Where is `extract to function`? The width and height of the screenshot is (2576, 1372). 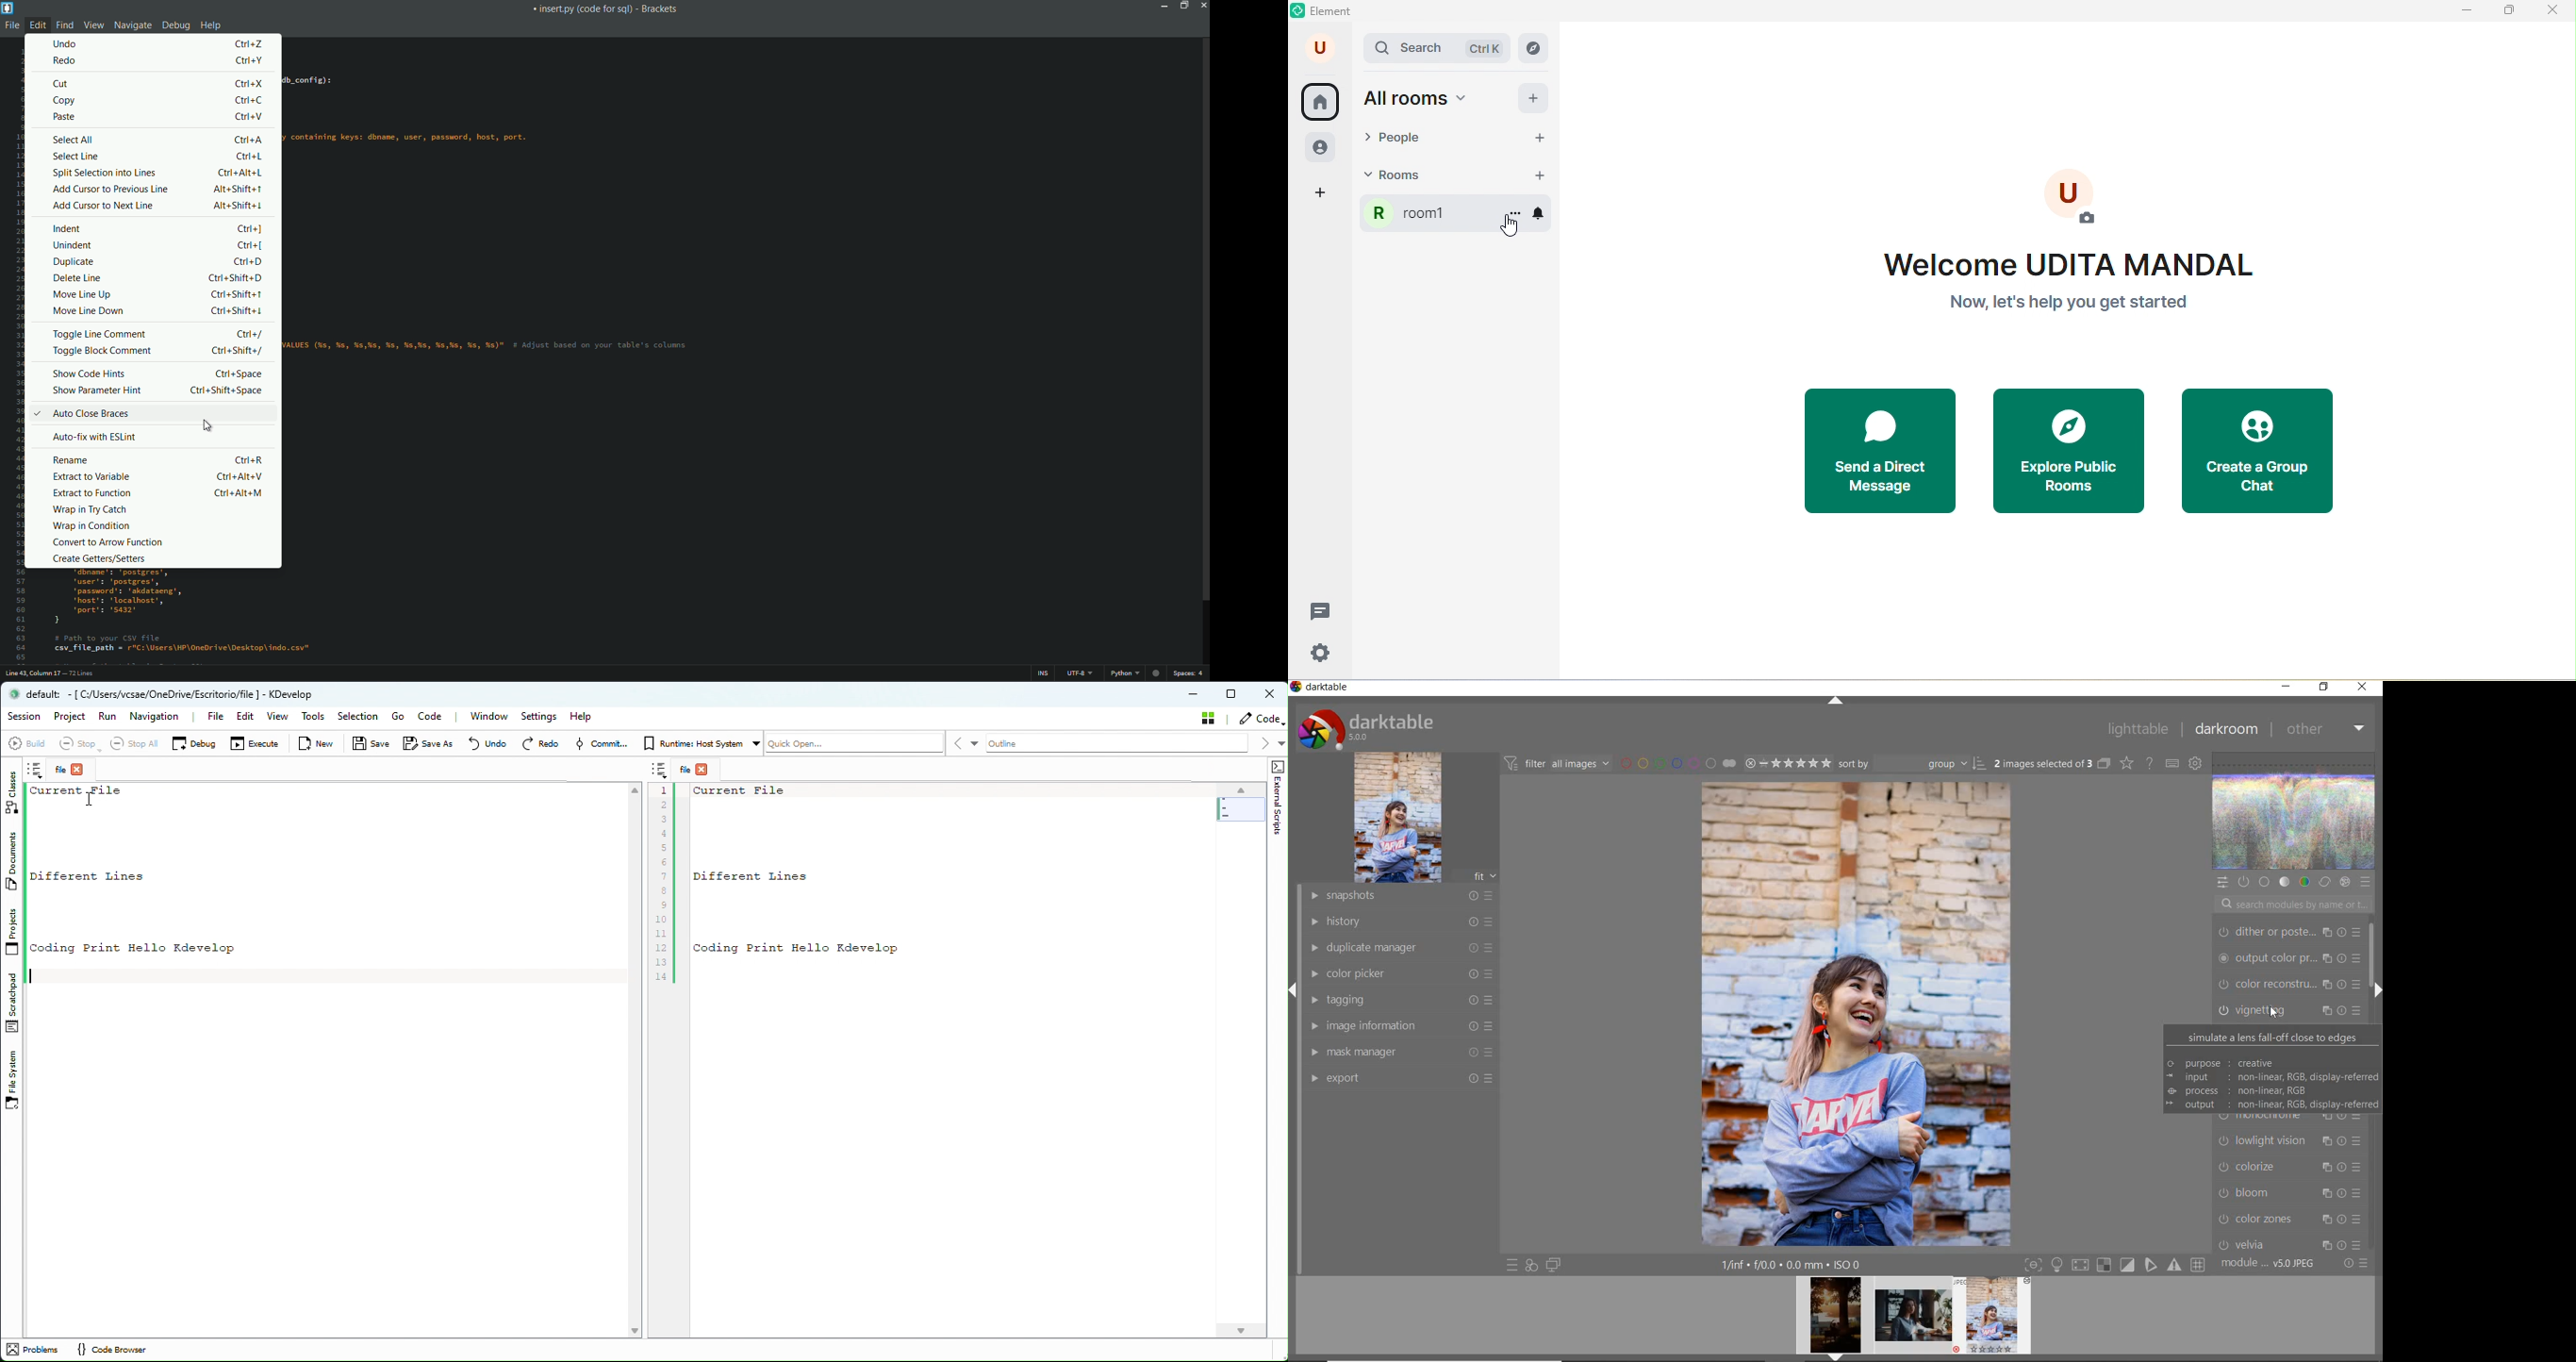 extract to function is located at coordinates (91, 493).